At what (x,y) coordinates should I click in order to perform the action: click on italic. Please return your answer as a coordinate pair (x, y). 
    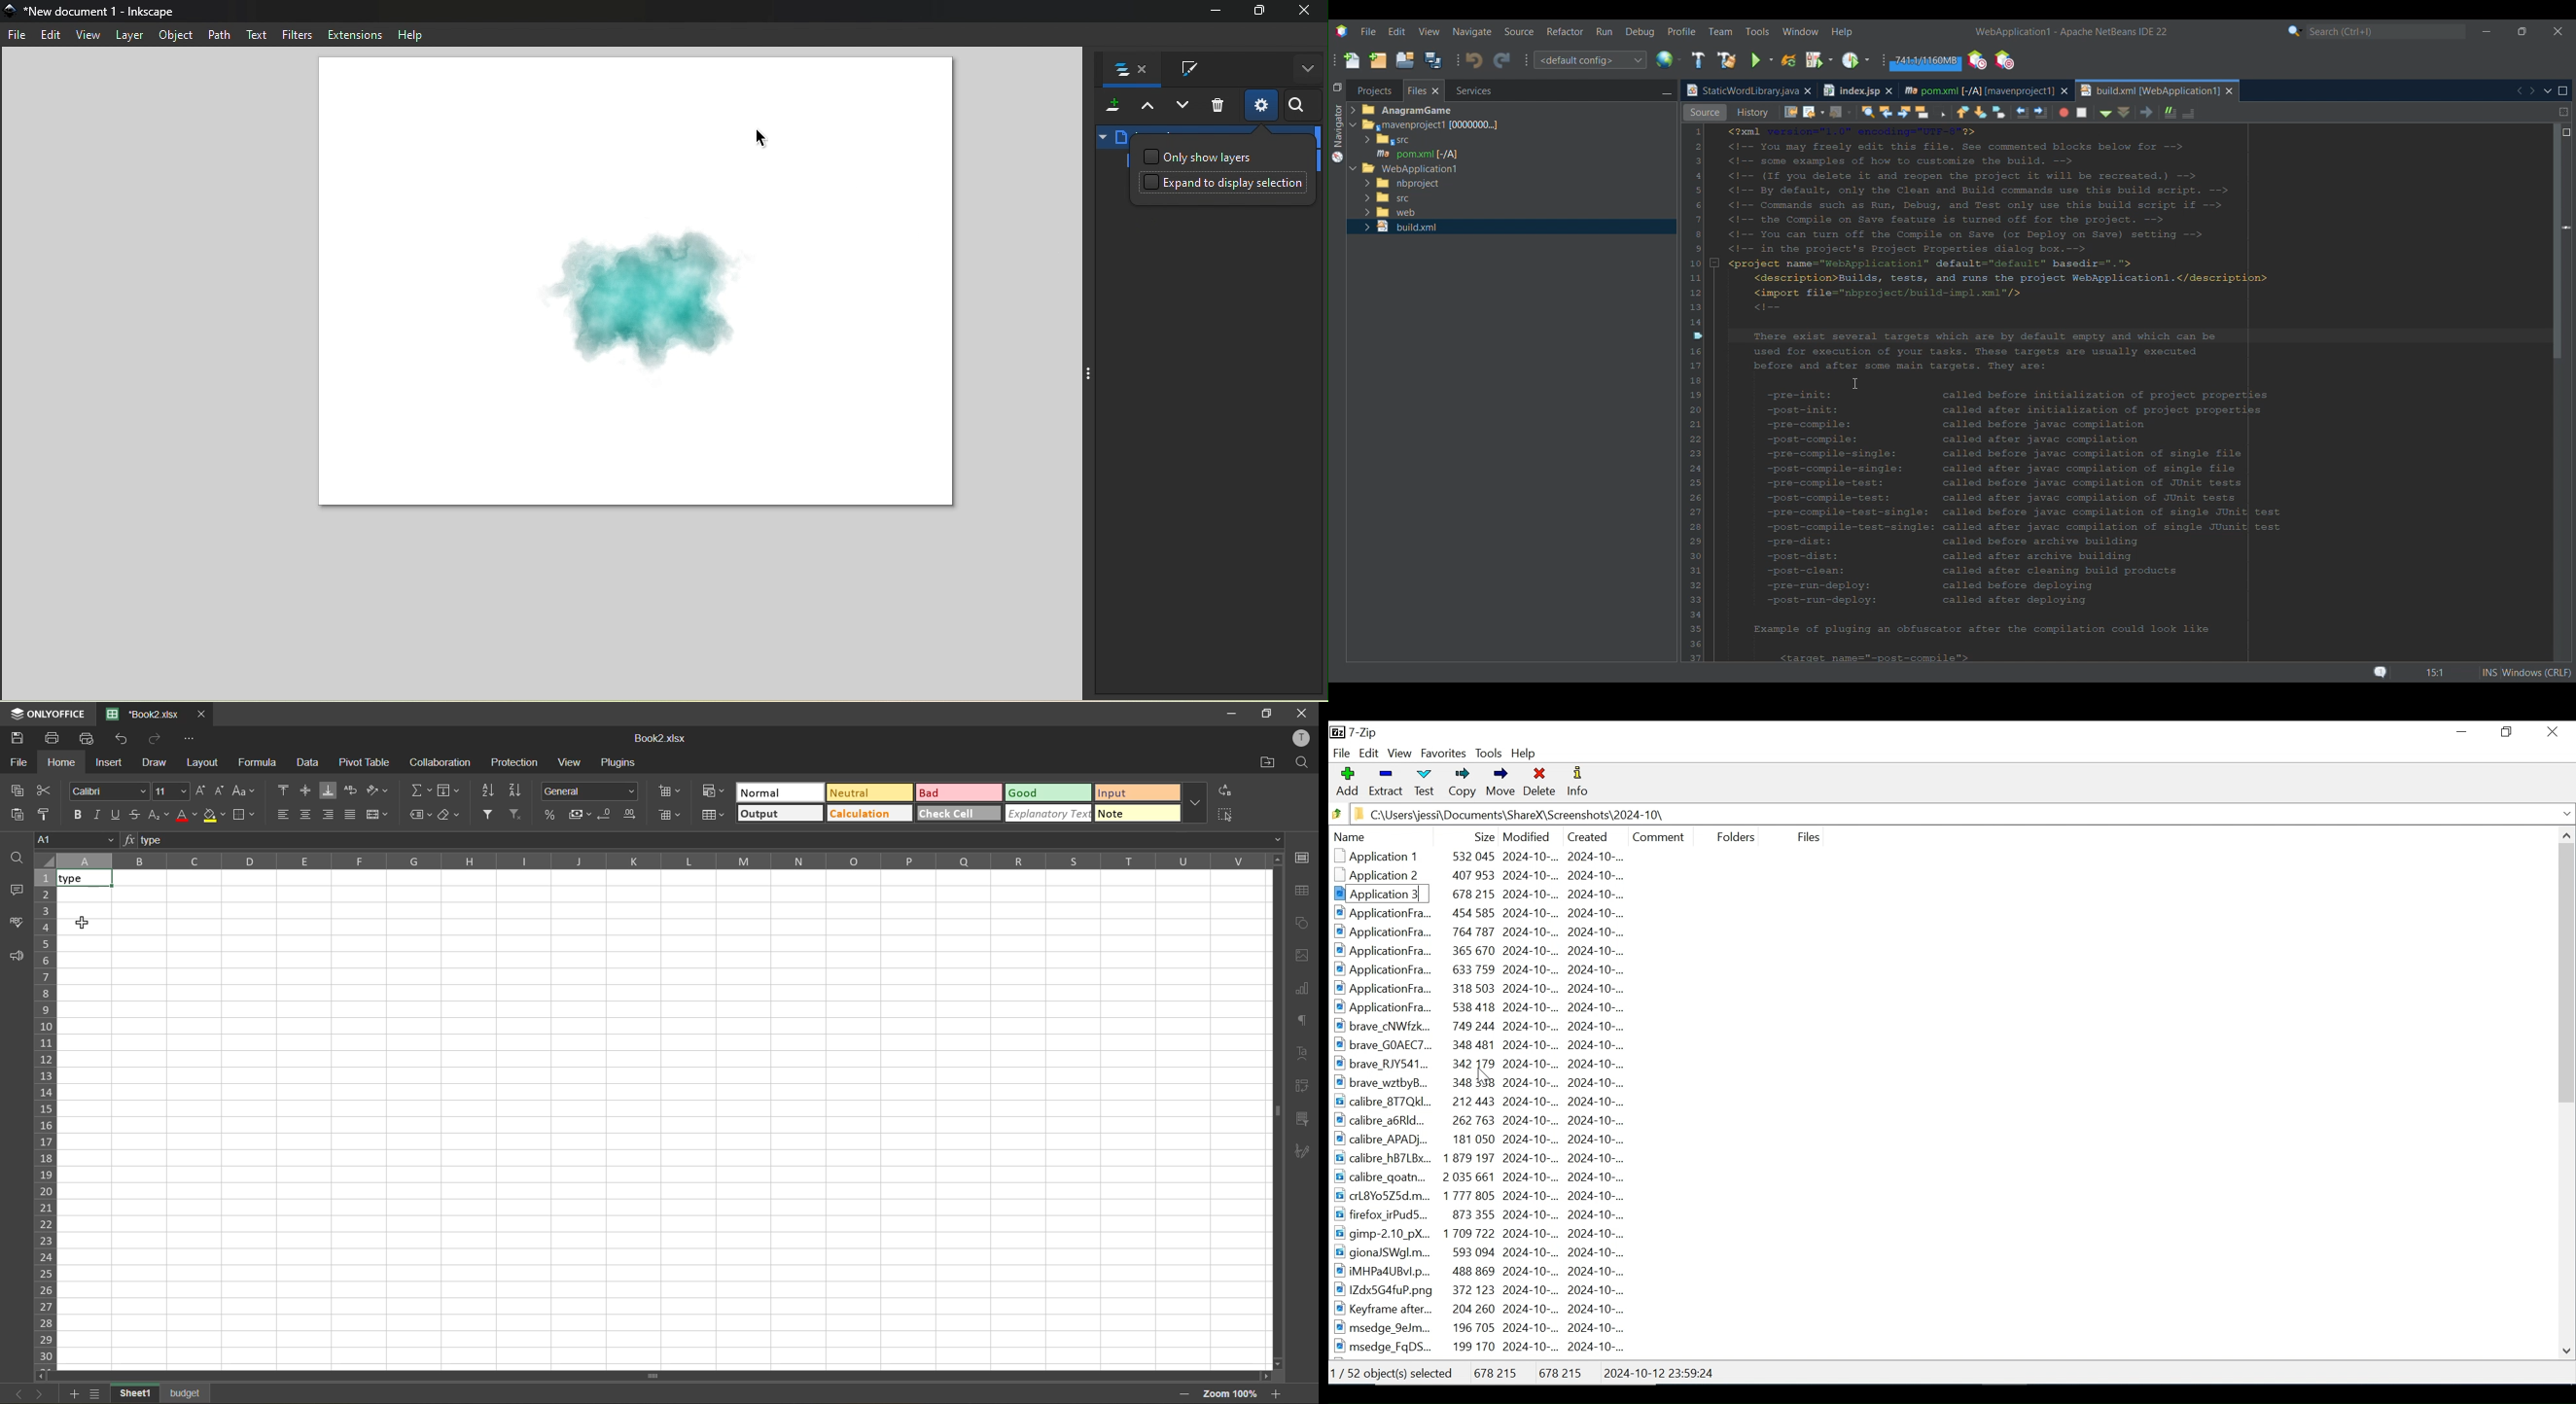
    Looking at the image, I should click on (100, 813).